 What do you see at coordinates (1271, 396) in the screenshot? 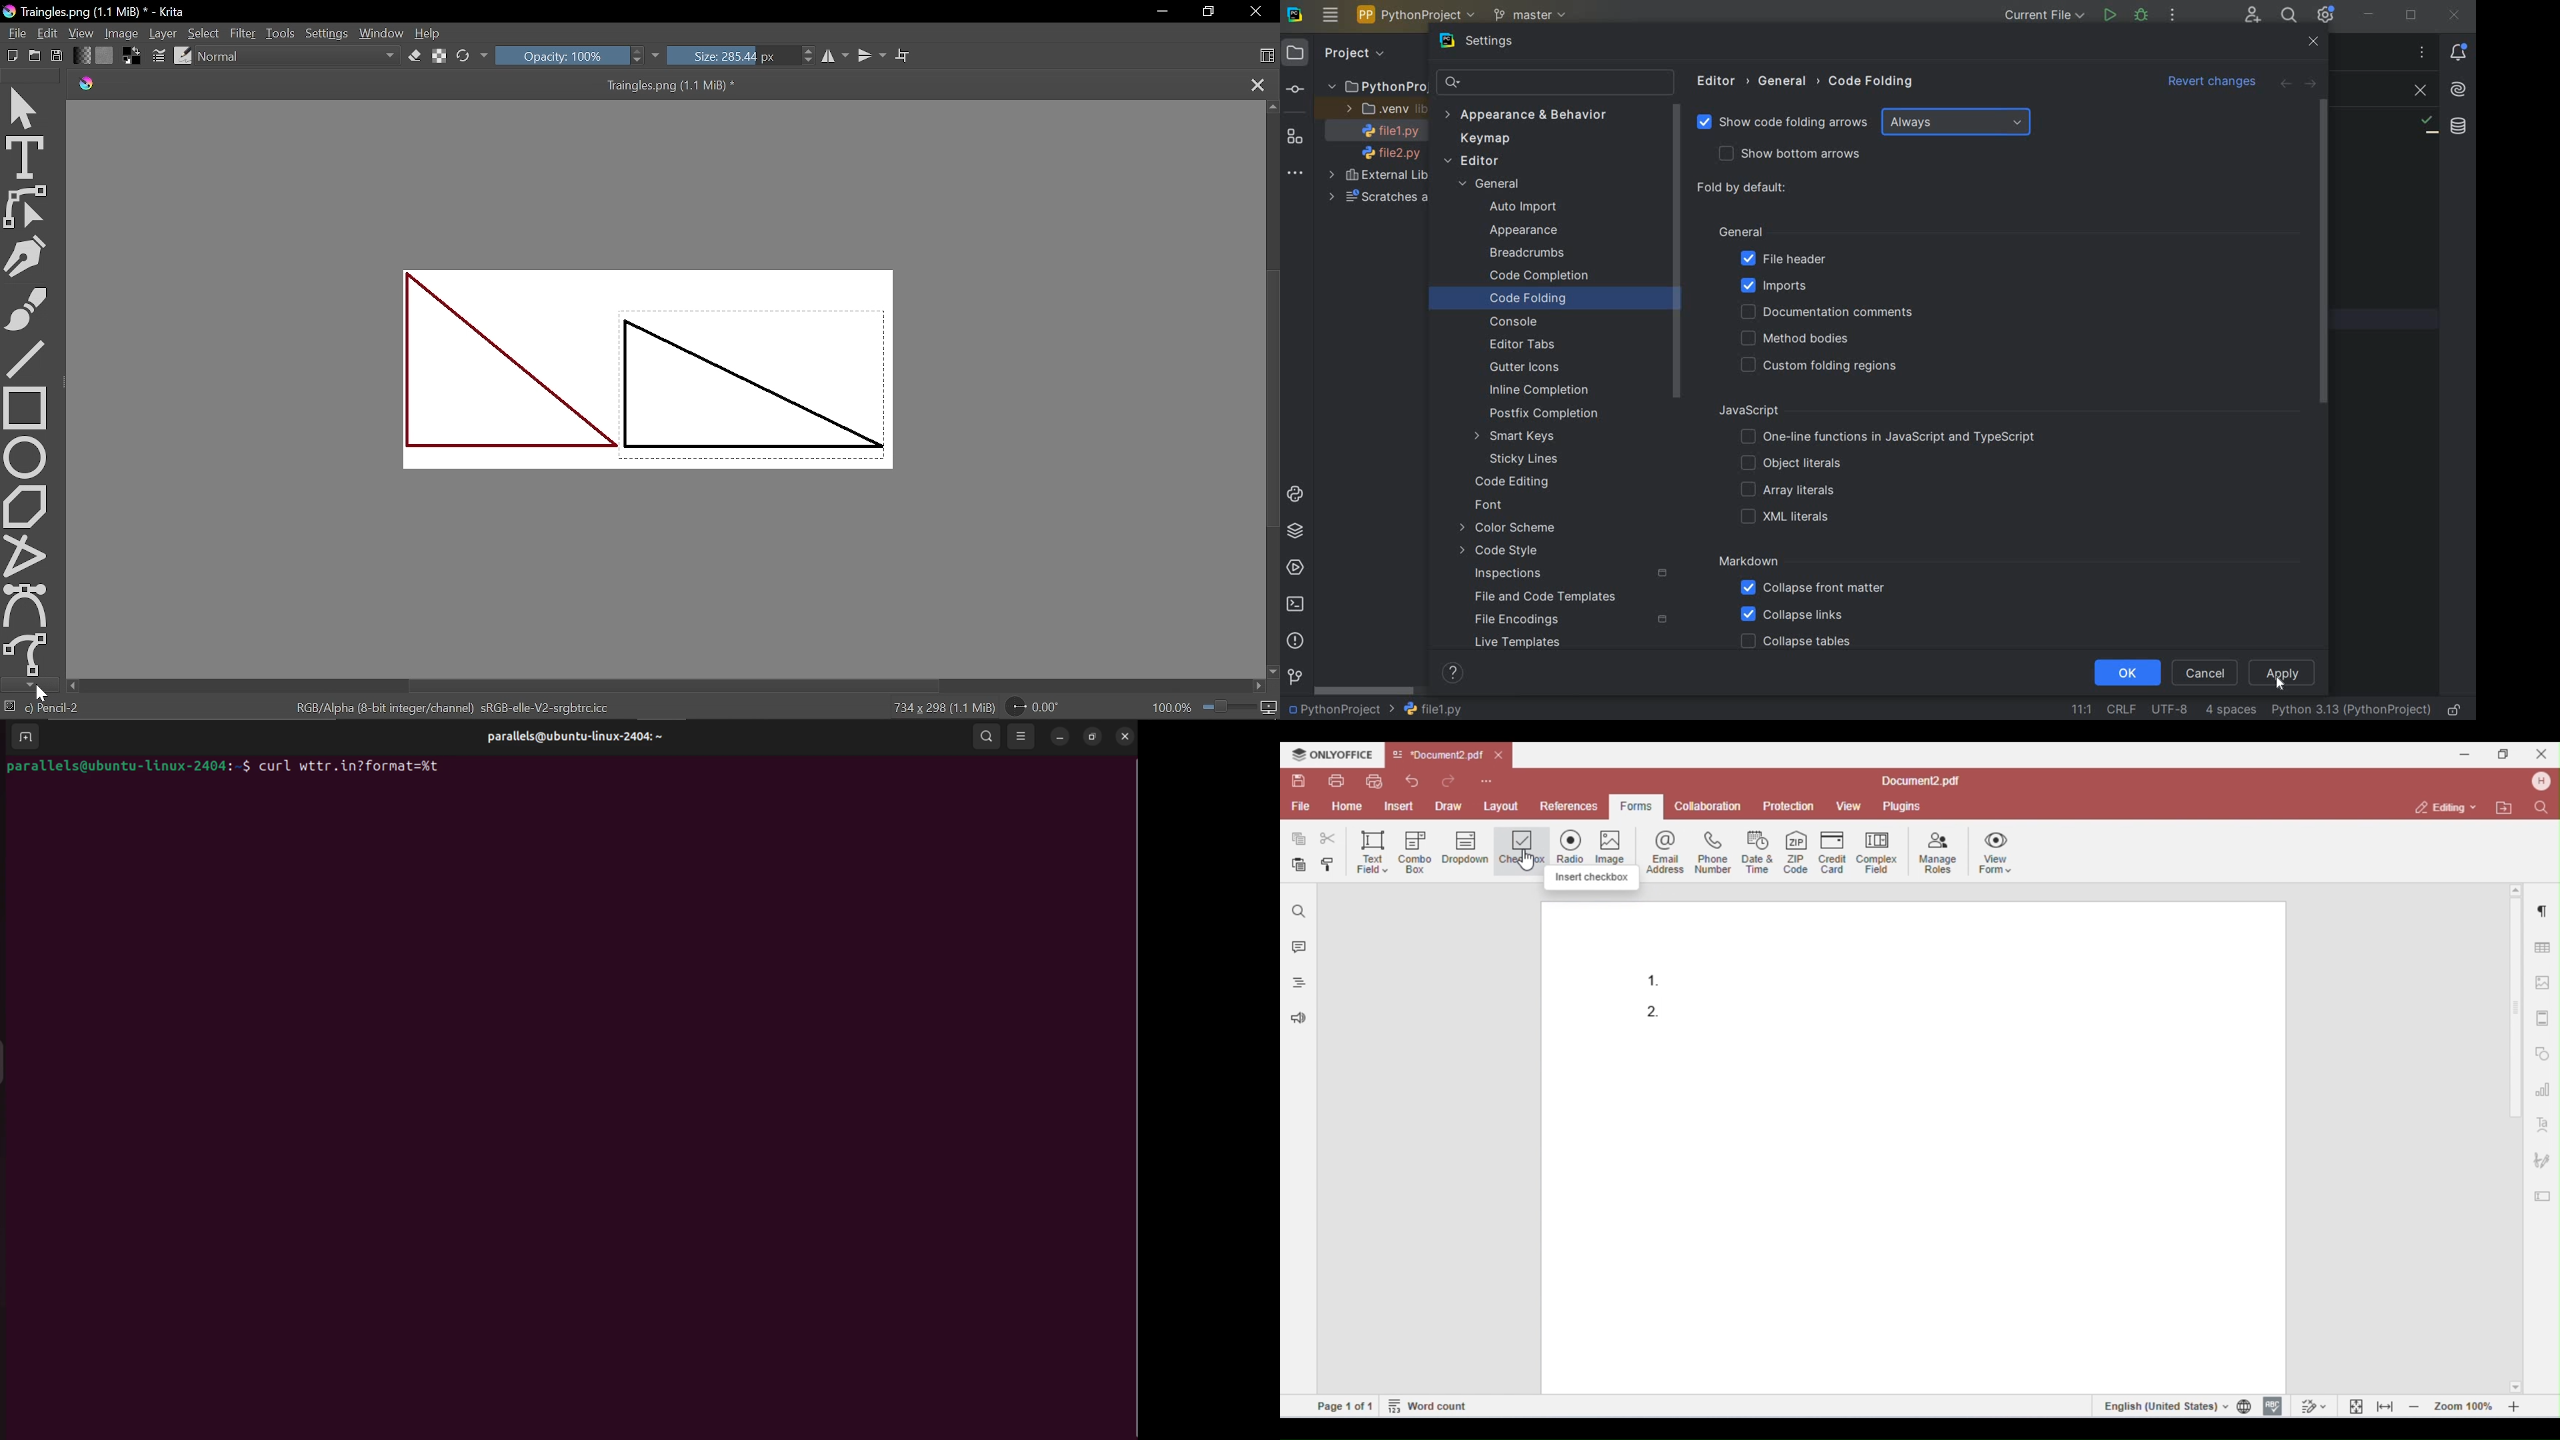
I see `Vertical scrollbar` at bounding box center [1271, 396].